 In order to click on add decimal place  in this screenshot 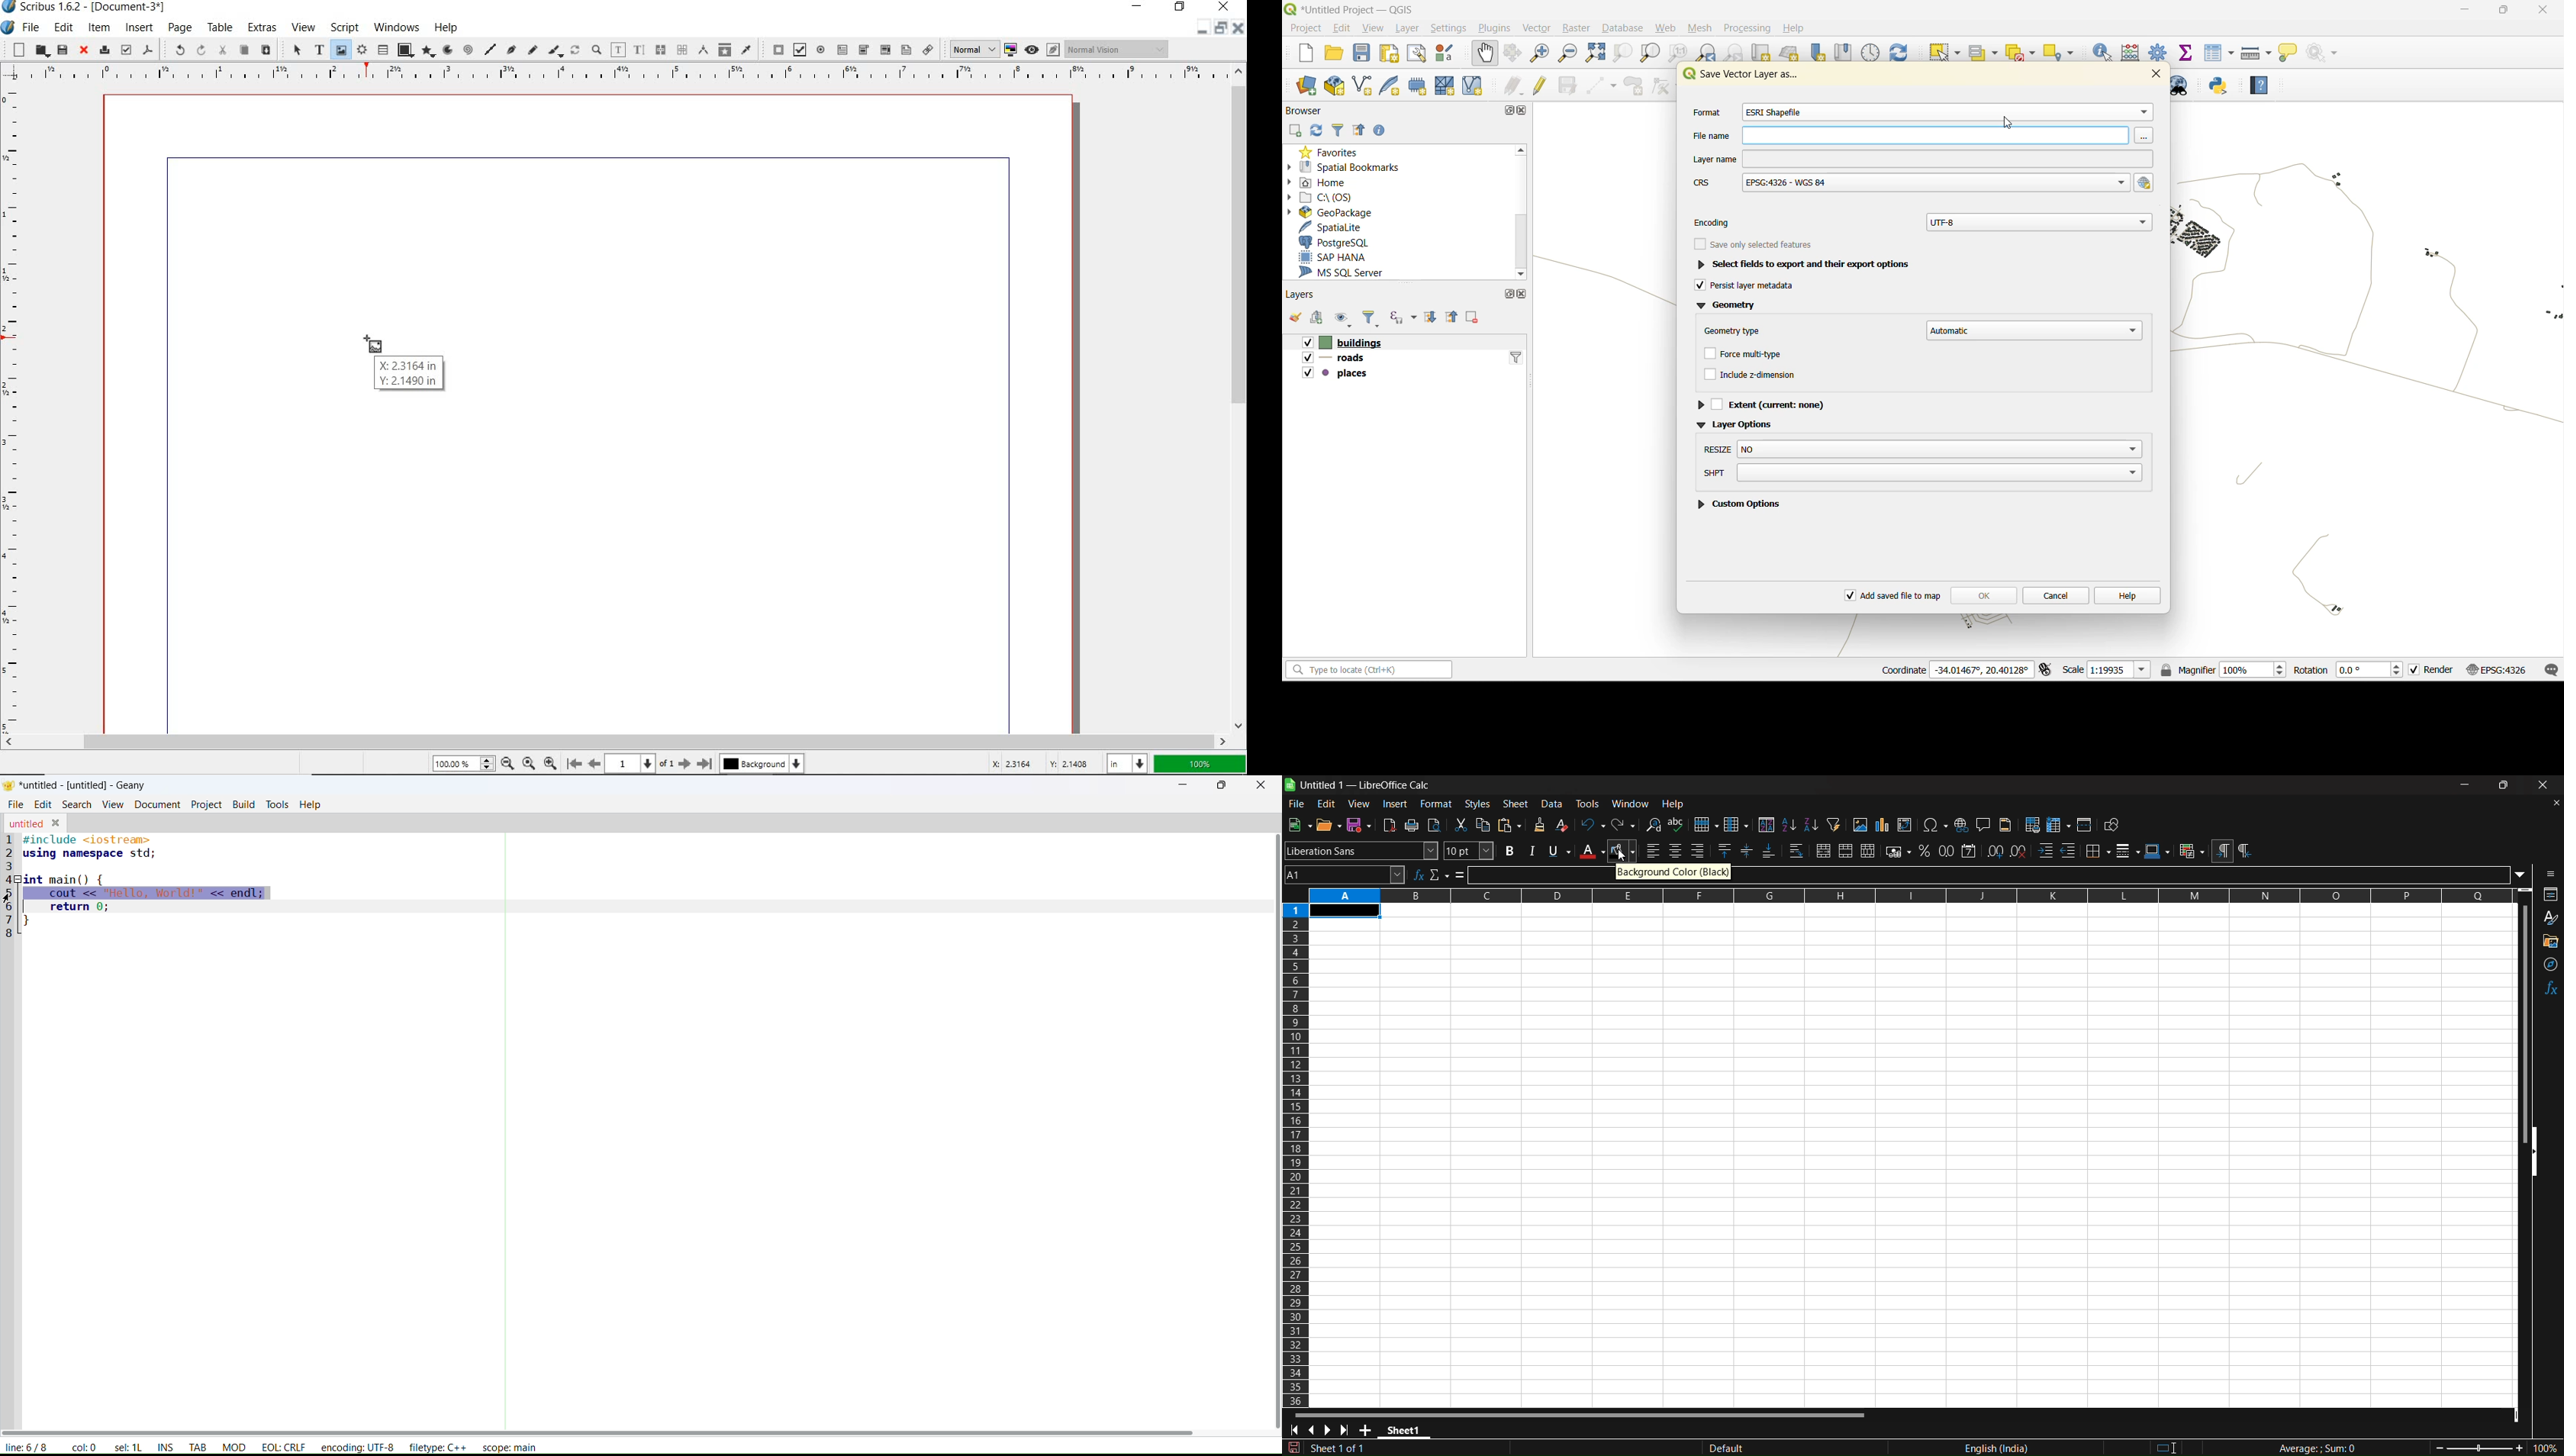, I will do `click(1994, 852)`.